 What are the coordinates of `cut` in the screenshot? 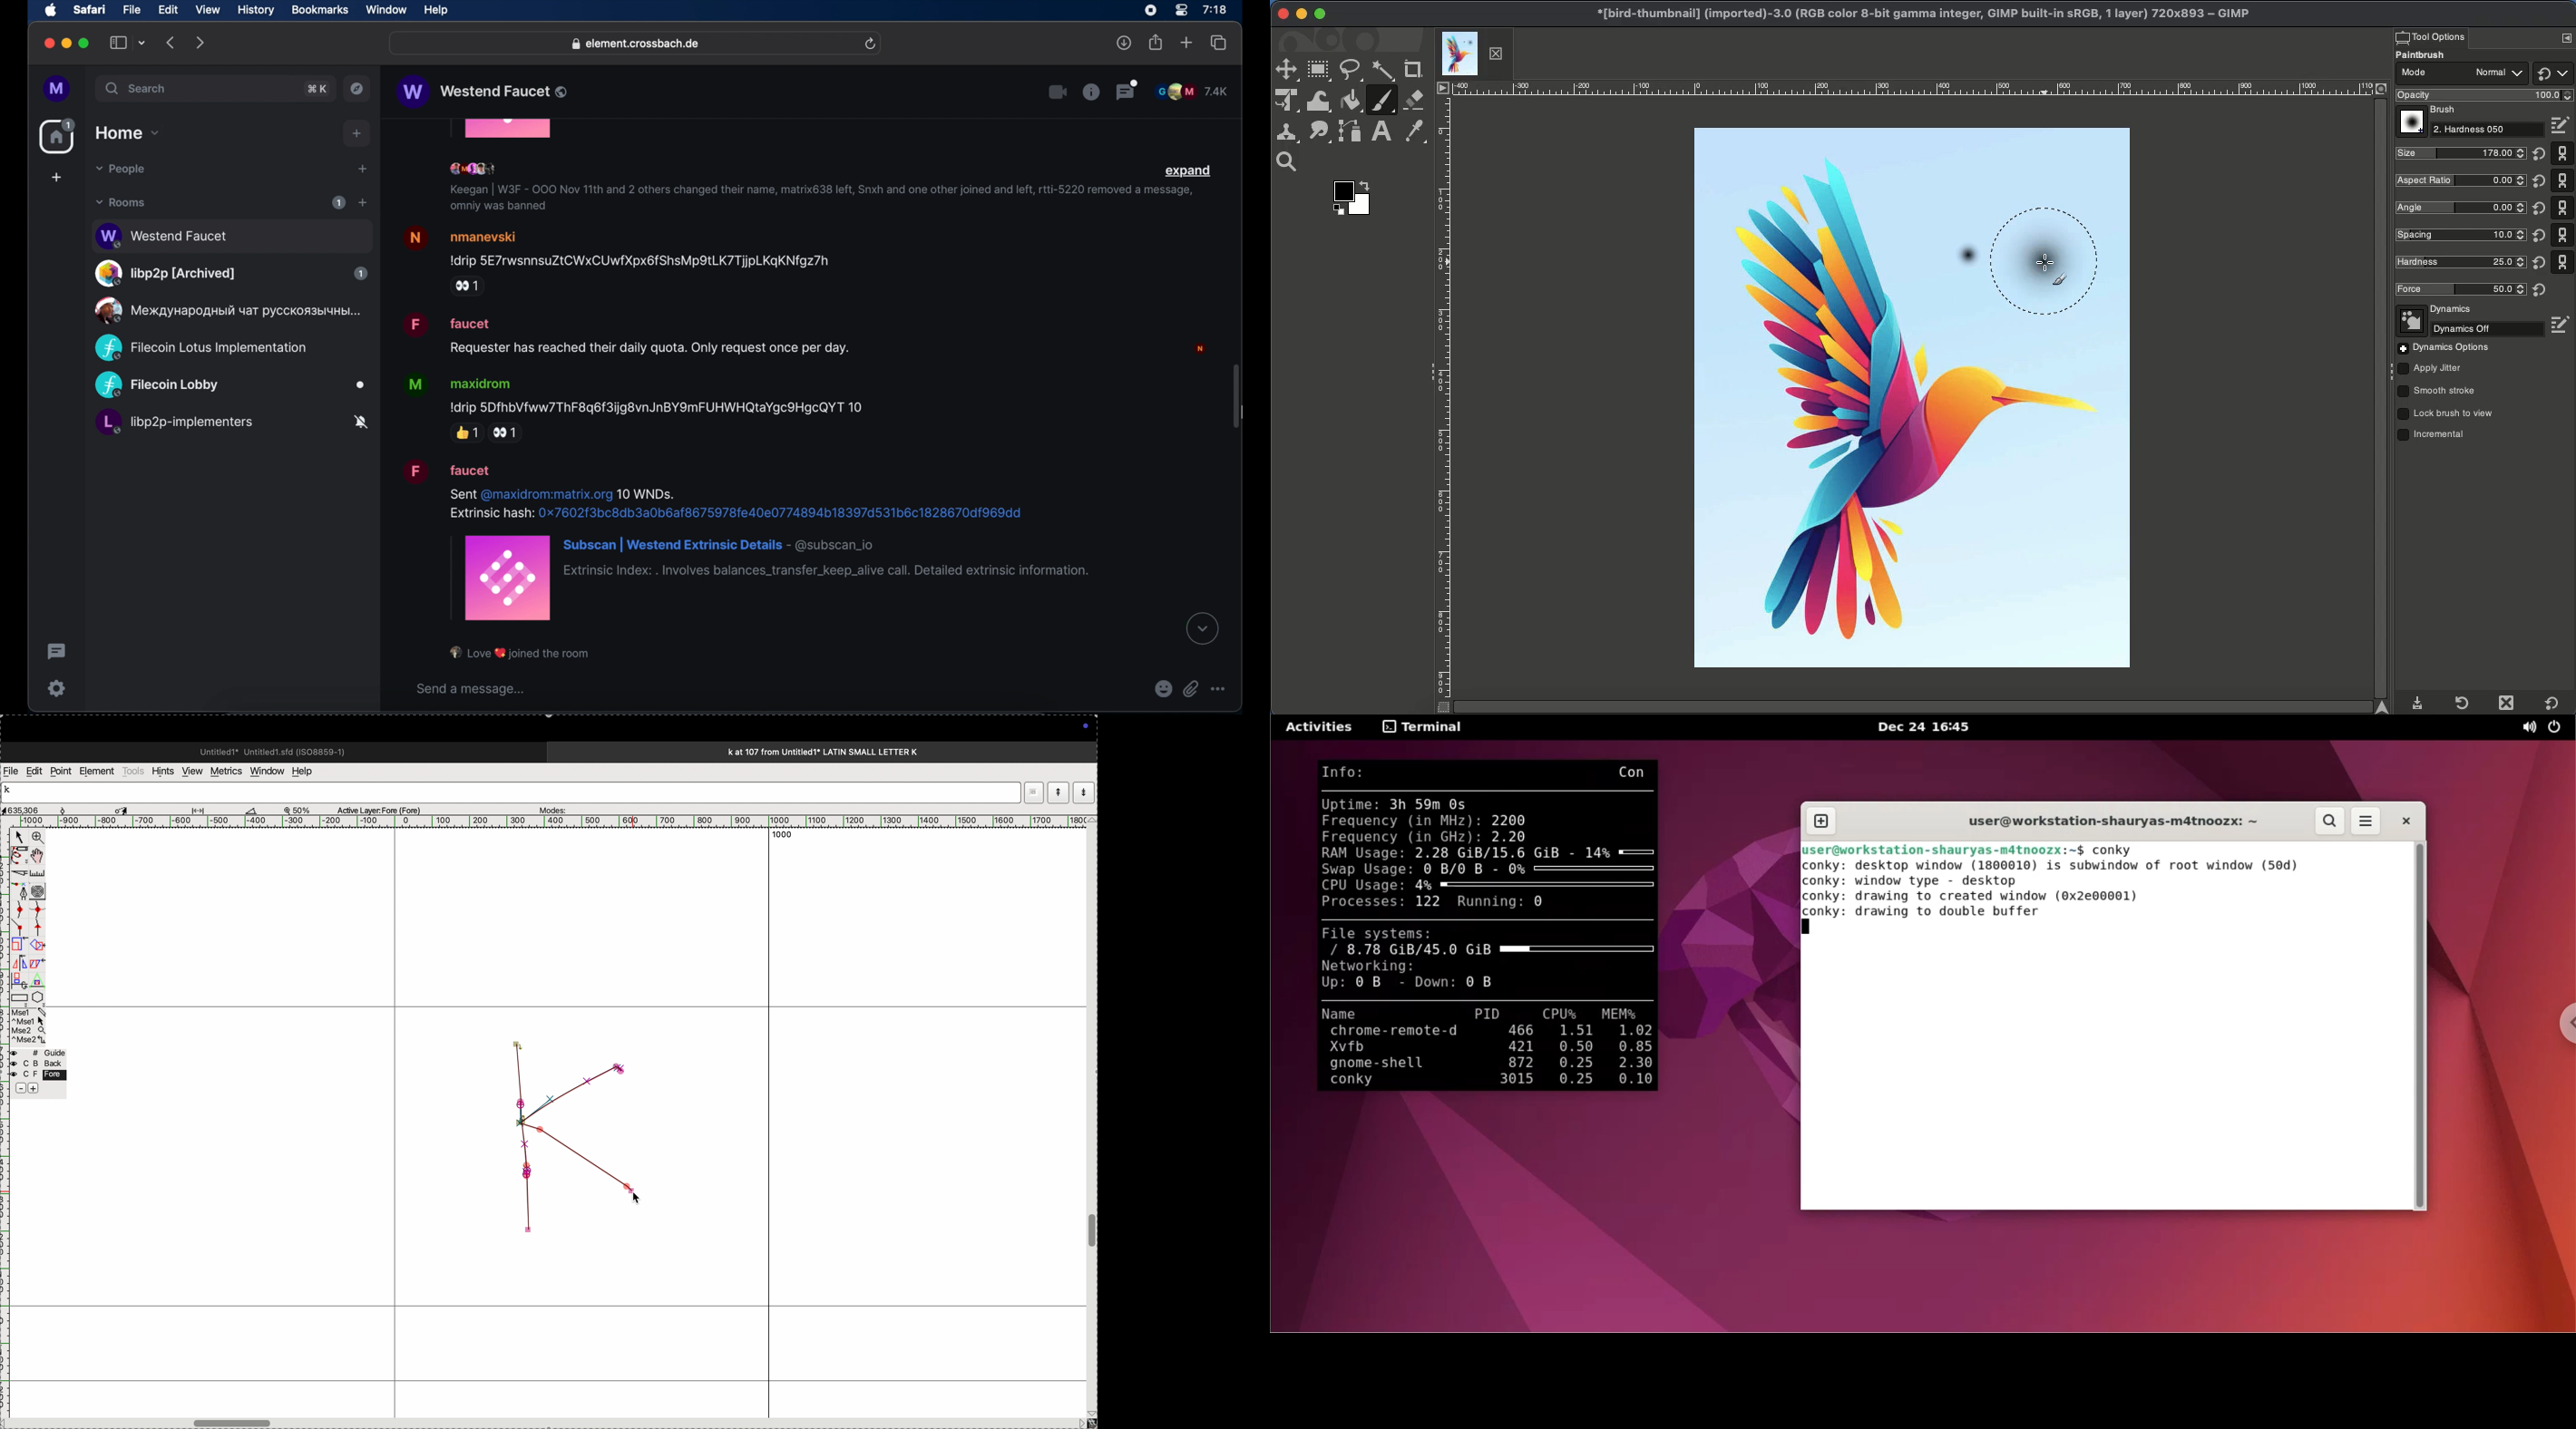 It's located at (251, 810).